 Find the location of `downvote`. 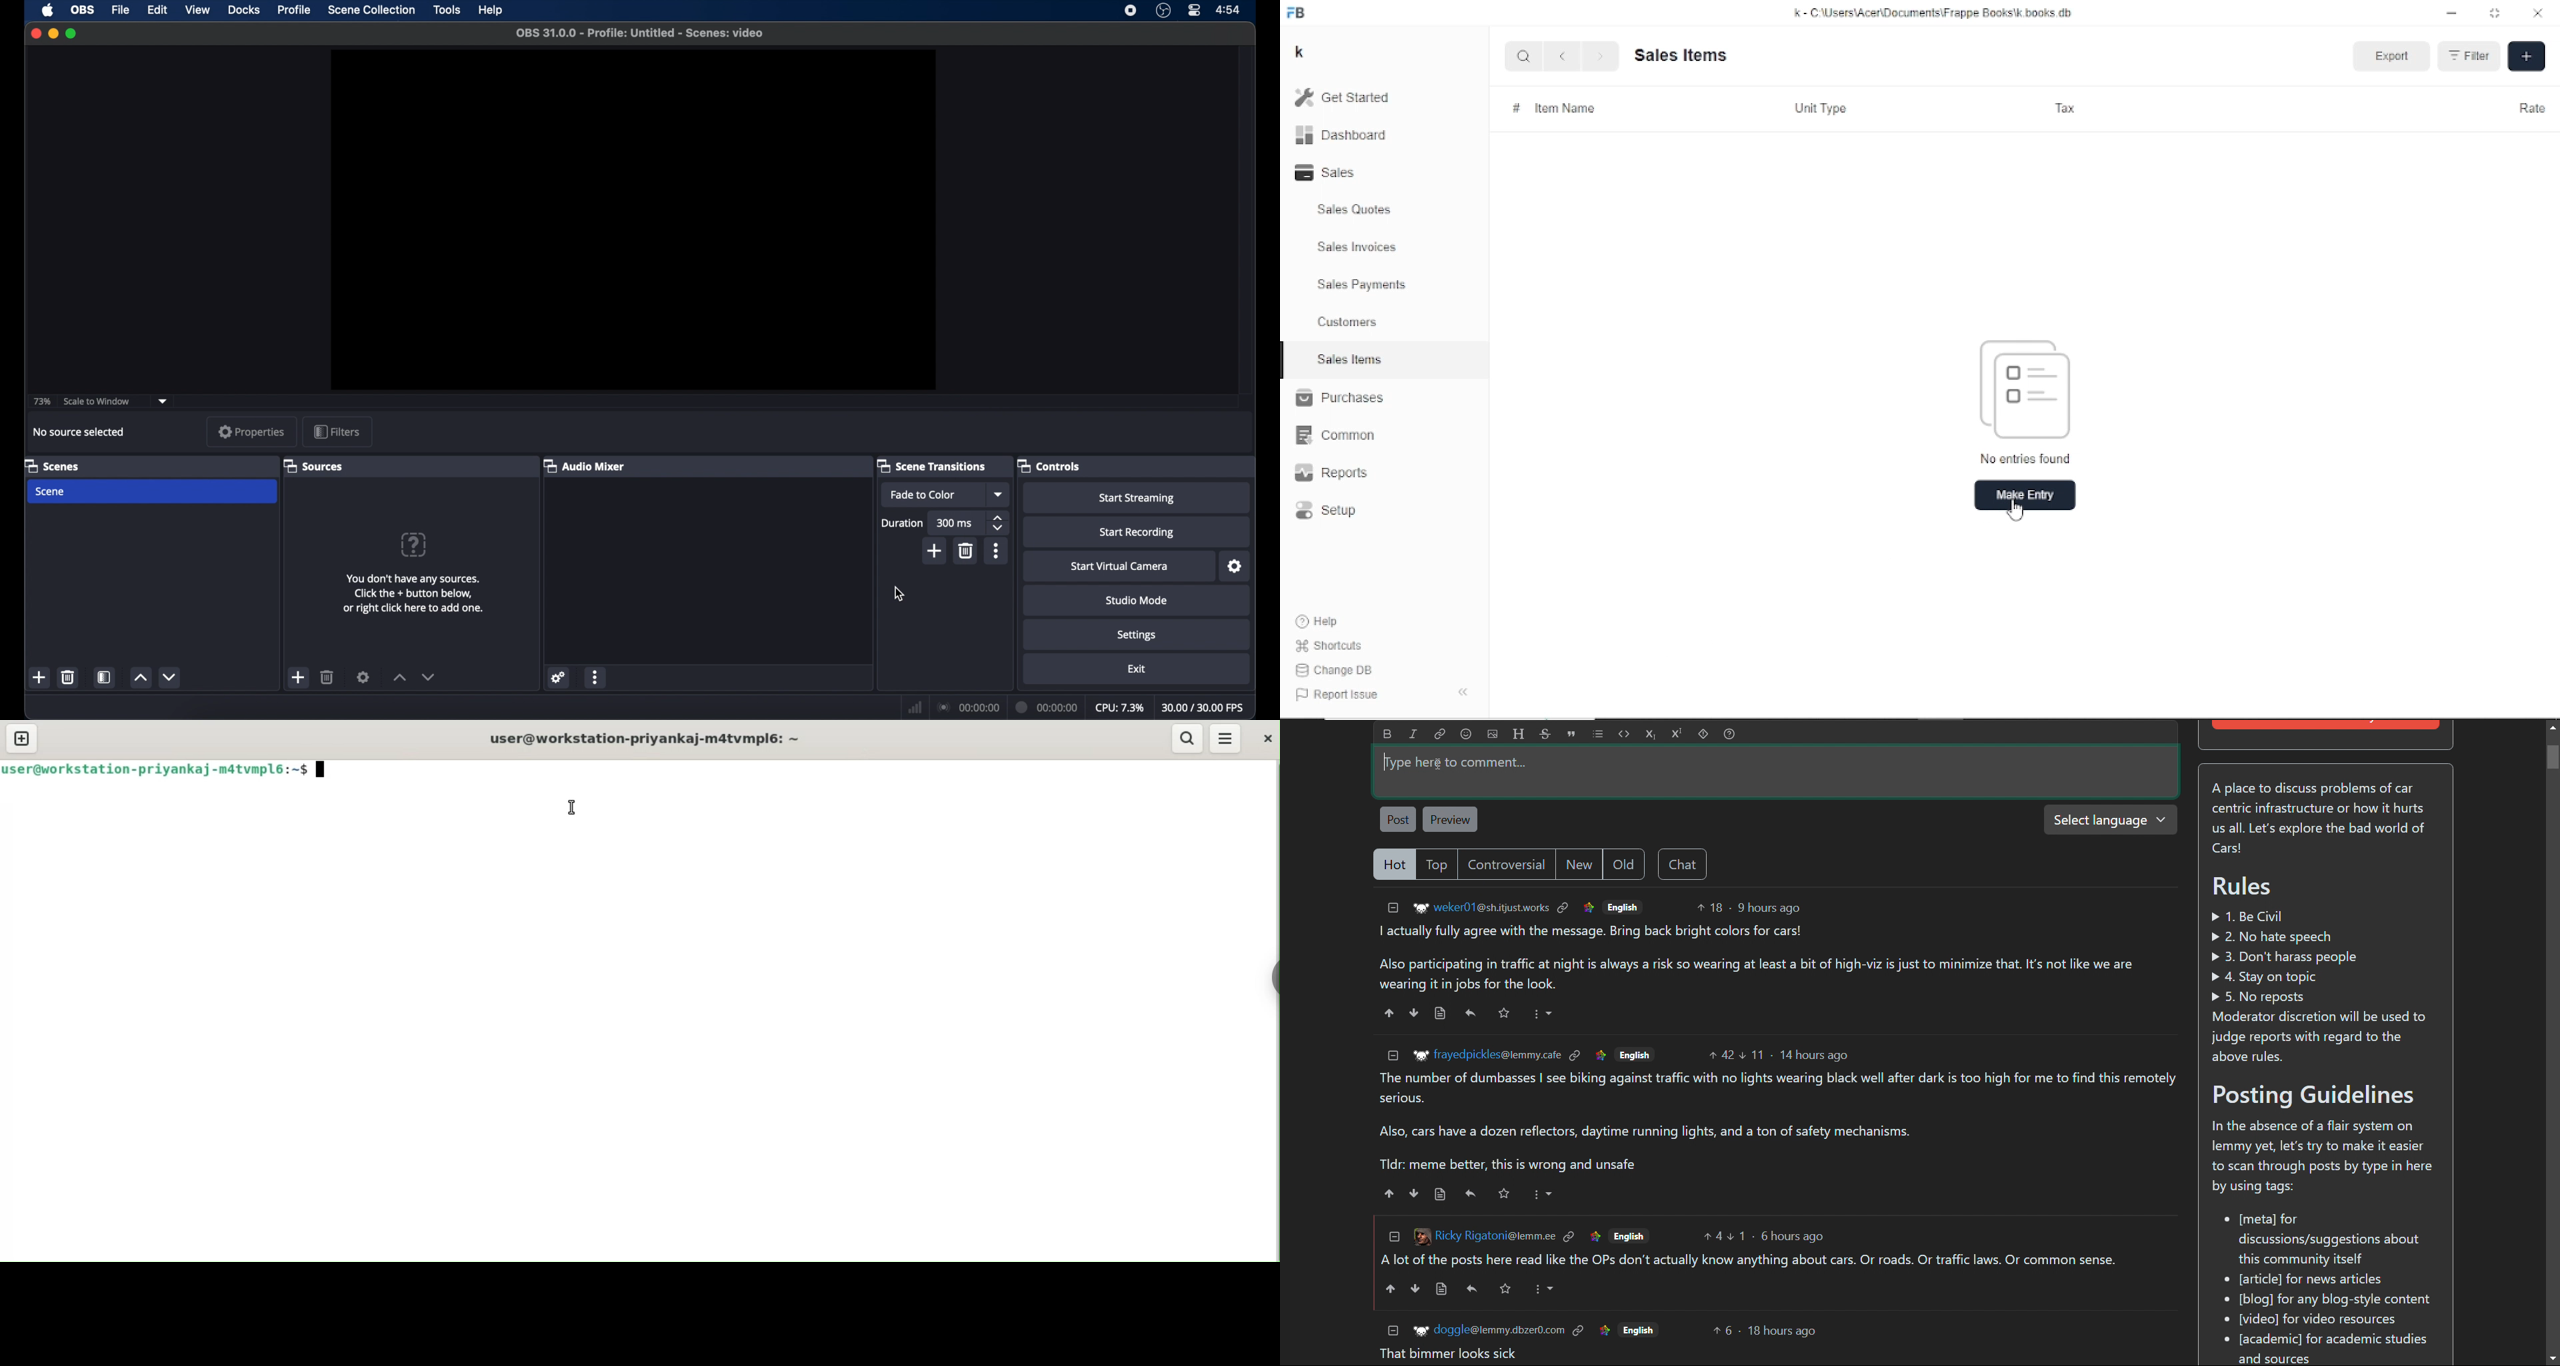

downvote is located at coordinates (1413, 1013).